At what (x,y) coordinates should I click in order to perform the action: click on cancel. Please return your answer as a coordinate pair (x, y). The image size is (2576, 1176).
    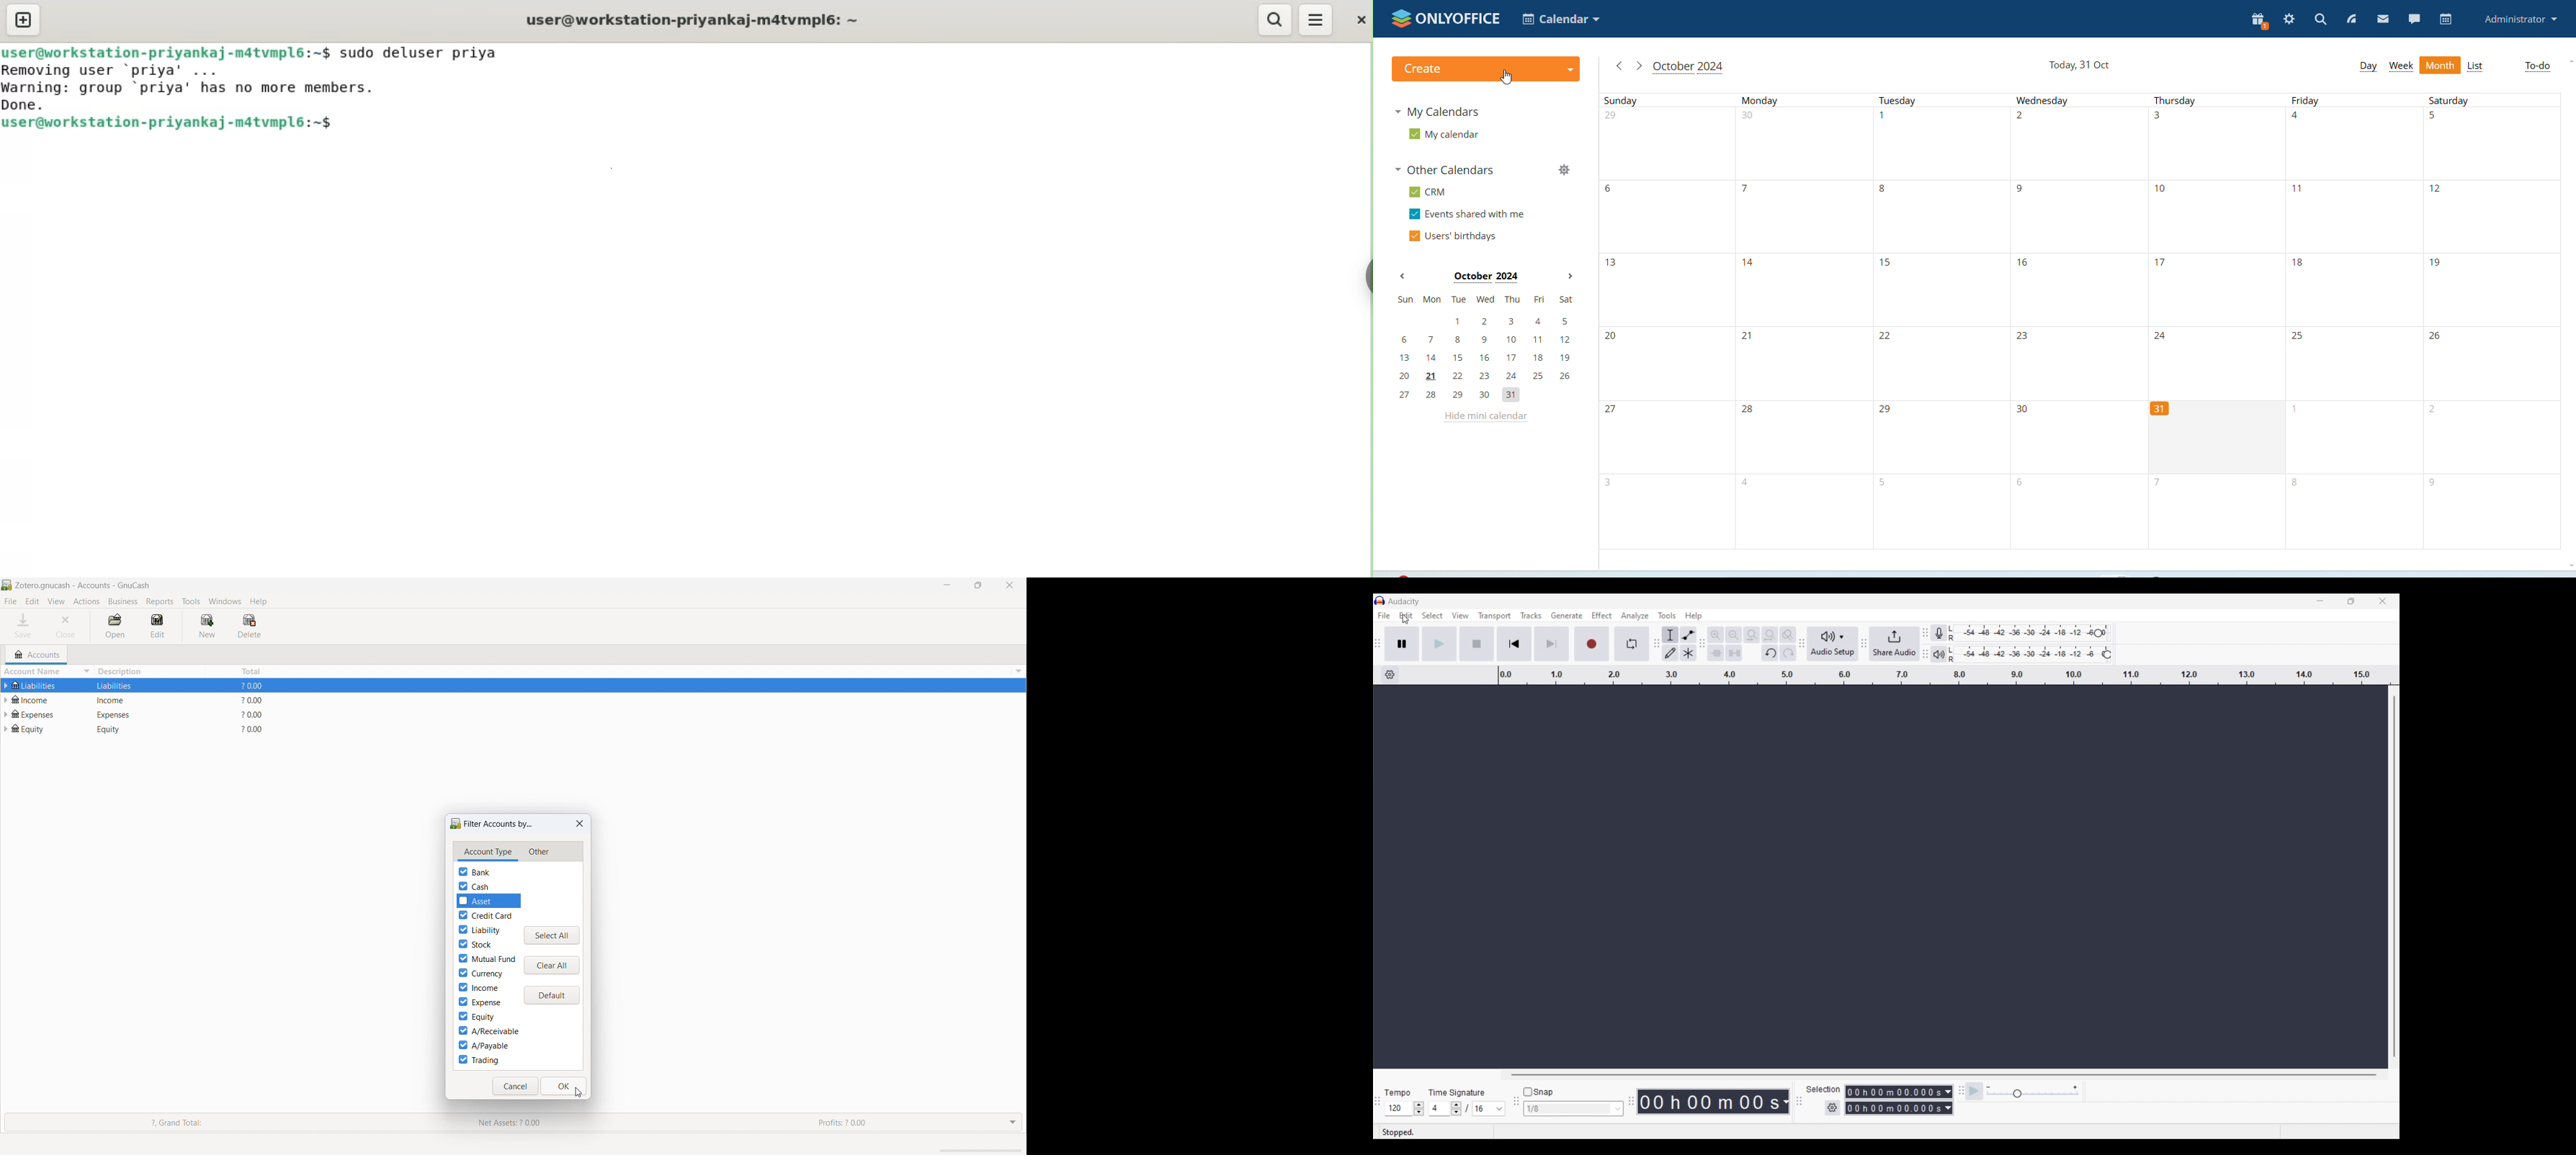
    Looking at the image, I should click on (516, 1086).